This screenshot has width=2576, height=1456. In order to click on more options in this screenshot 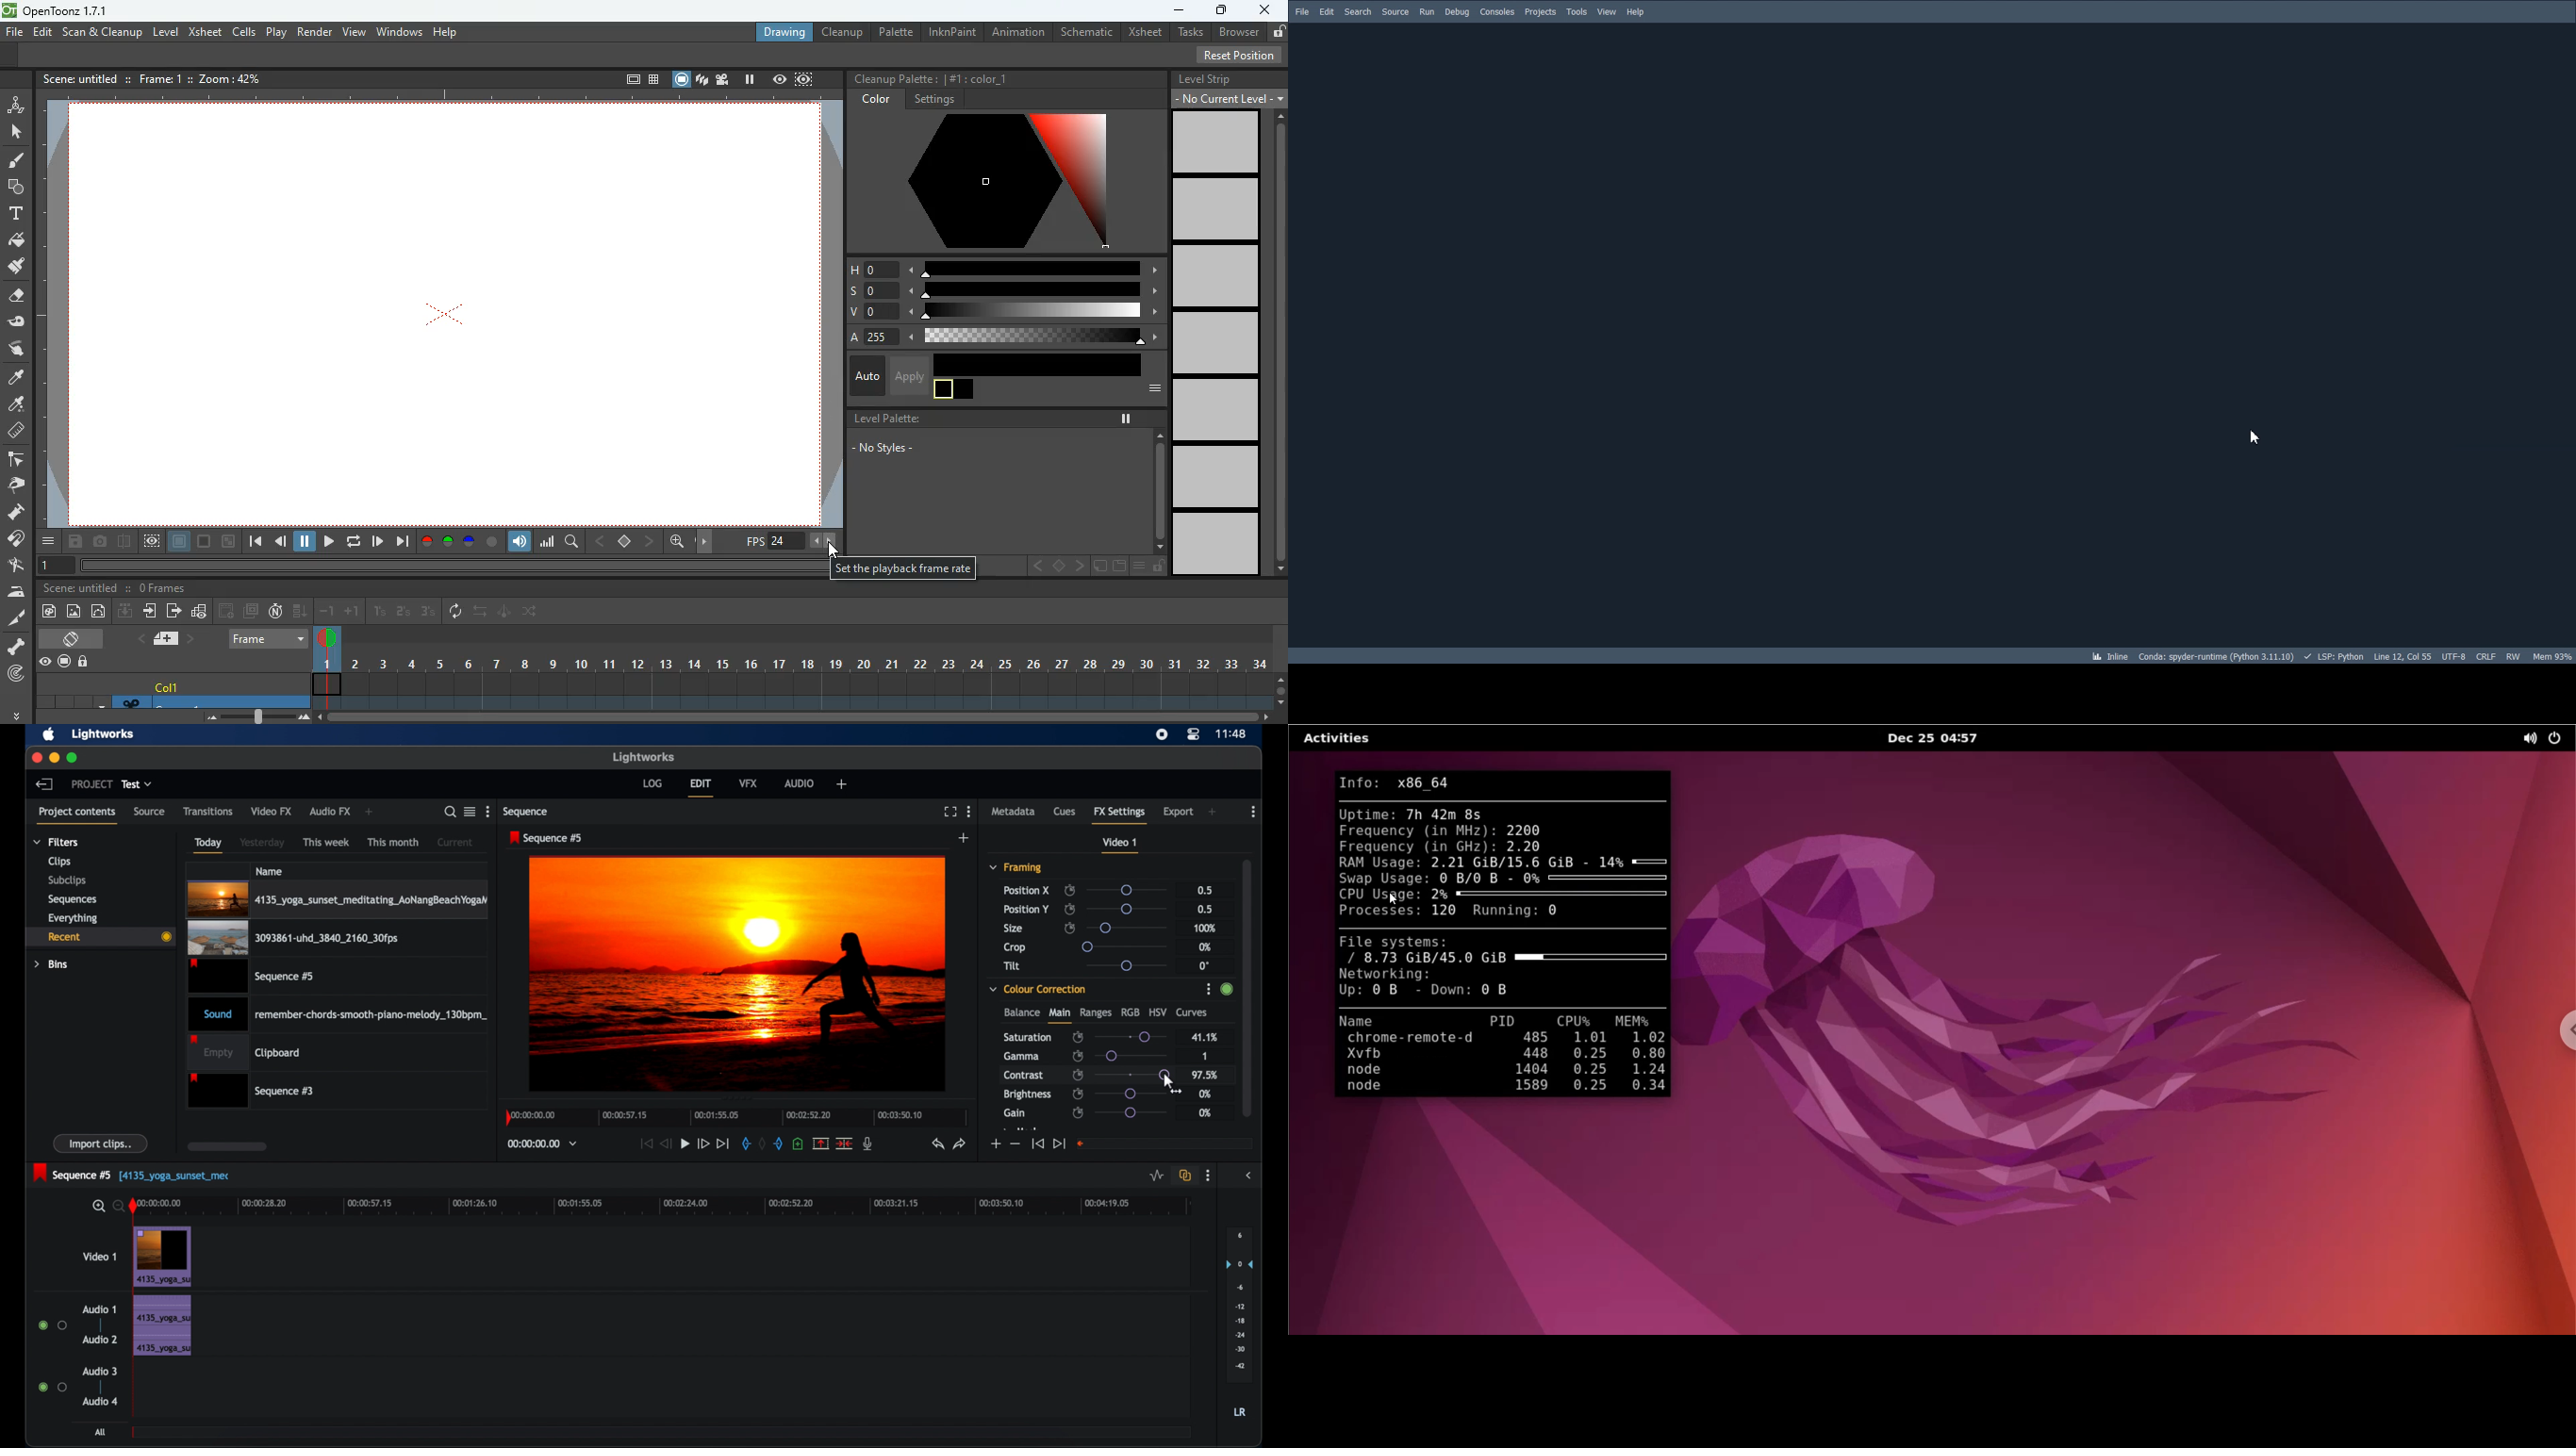, I will do `click(487, 812)`.